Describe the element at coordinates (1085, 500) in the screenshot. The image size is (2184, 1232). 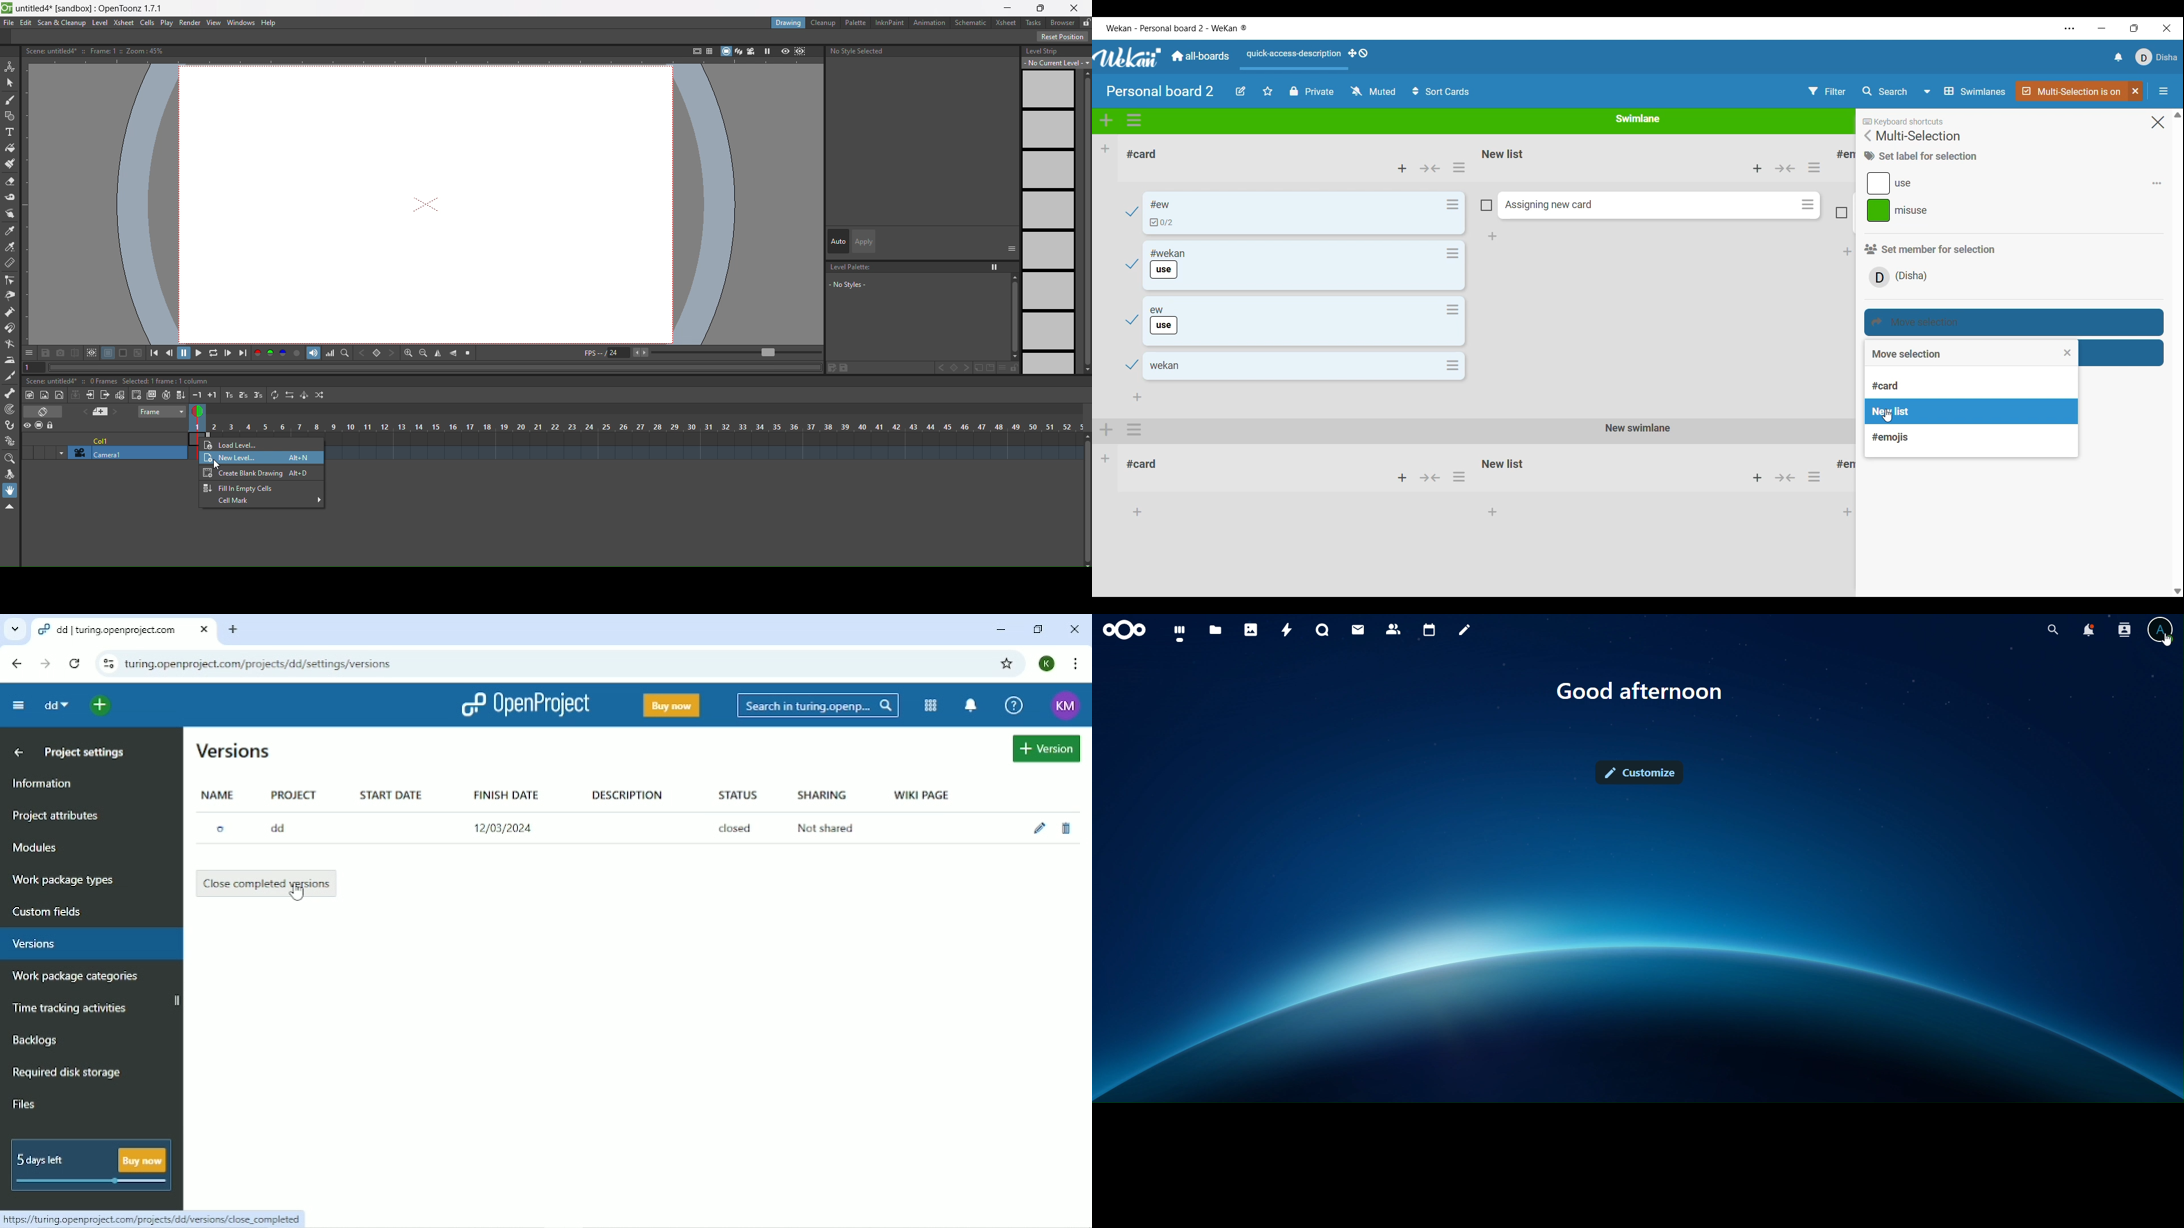
I see `Scroll bar` at that location.